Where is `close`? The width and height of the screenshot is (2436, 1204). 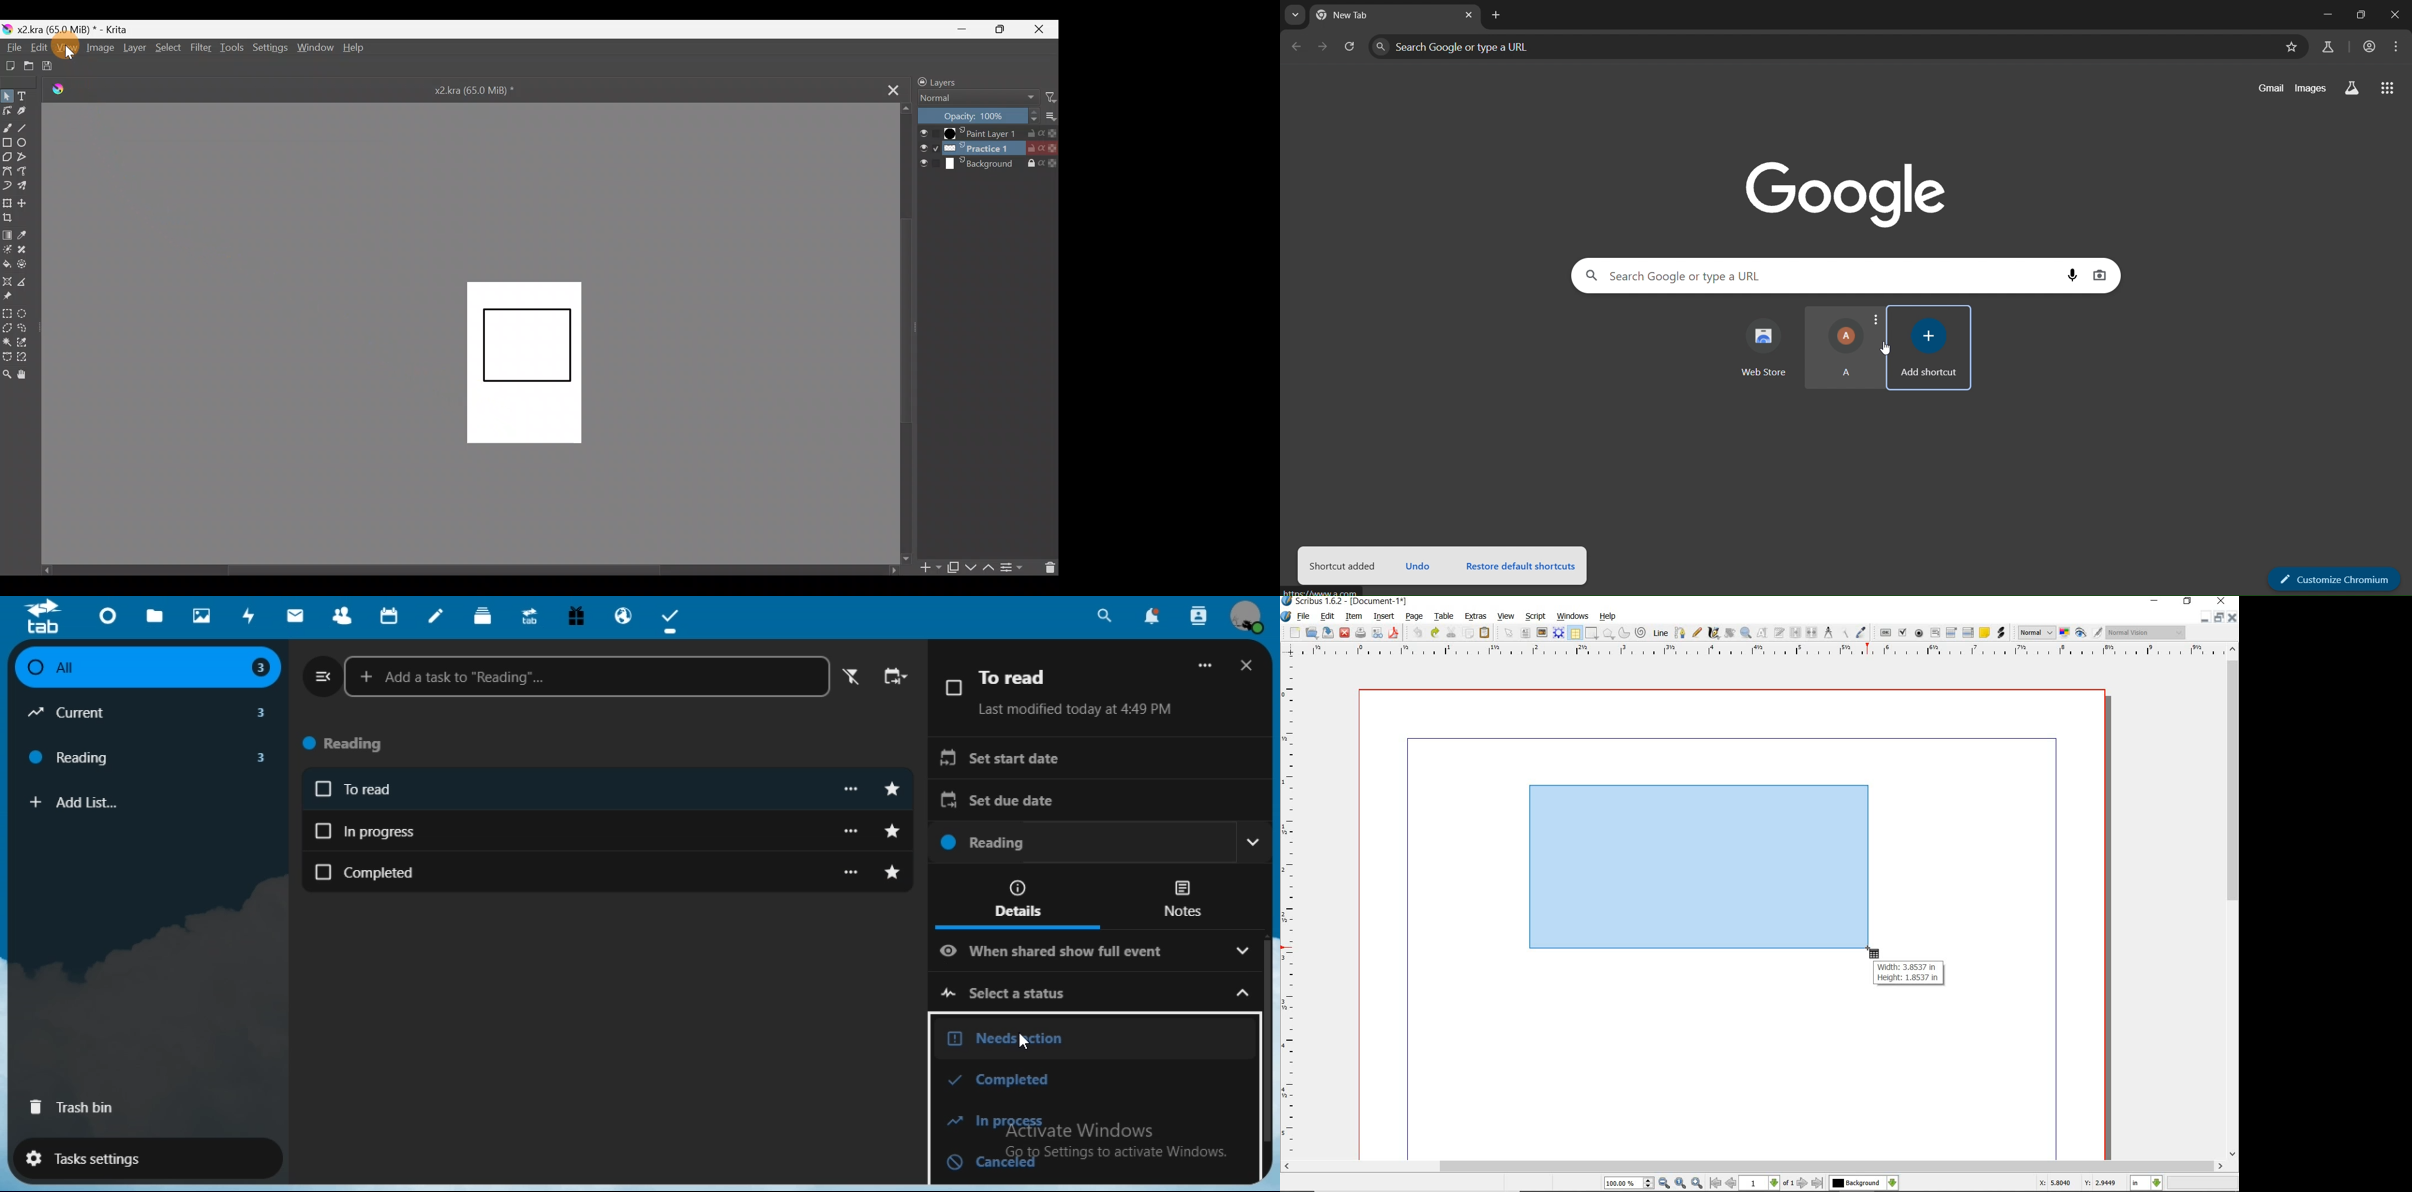 close is located at coordinates (2232, 618).